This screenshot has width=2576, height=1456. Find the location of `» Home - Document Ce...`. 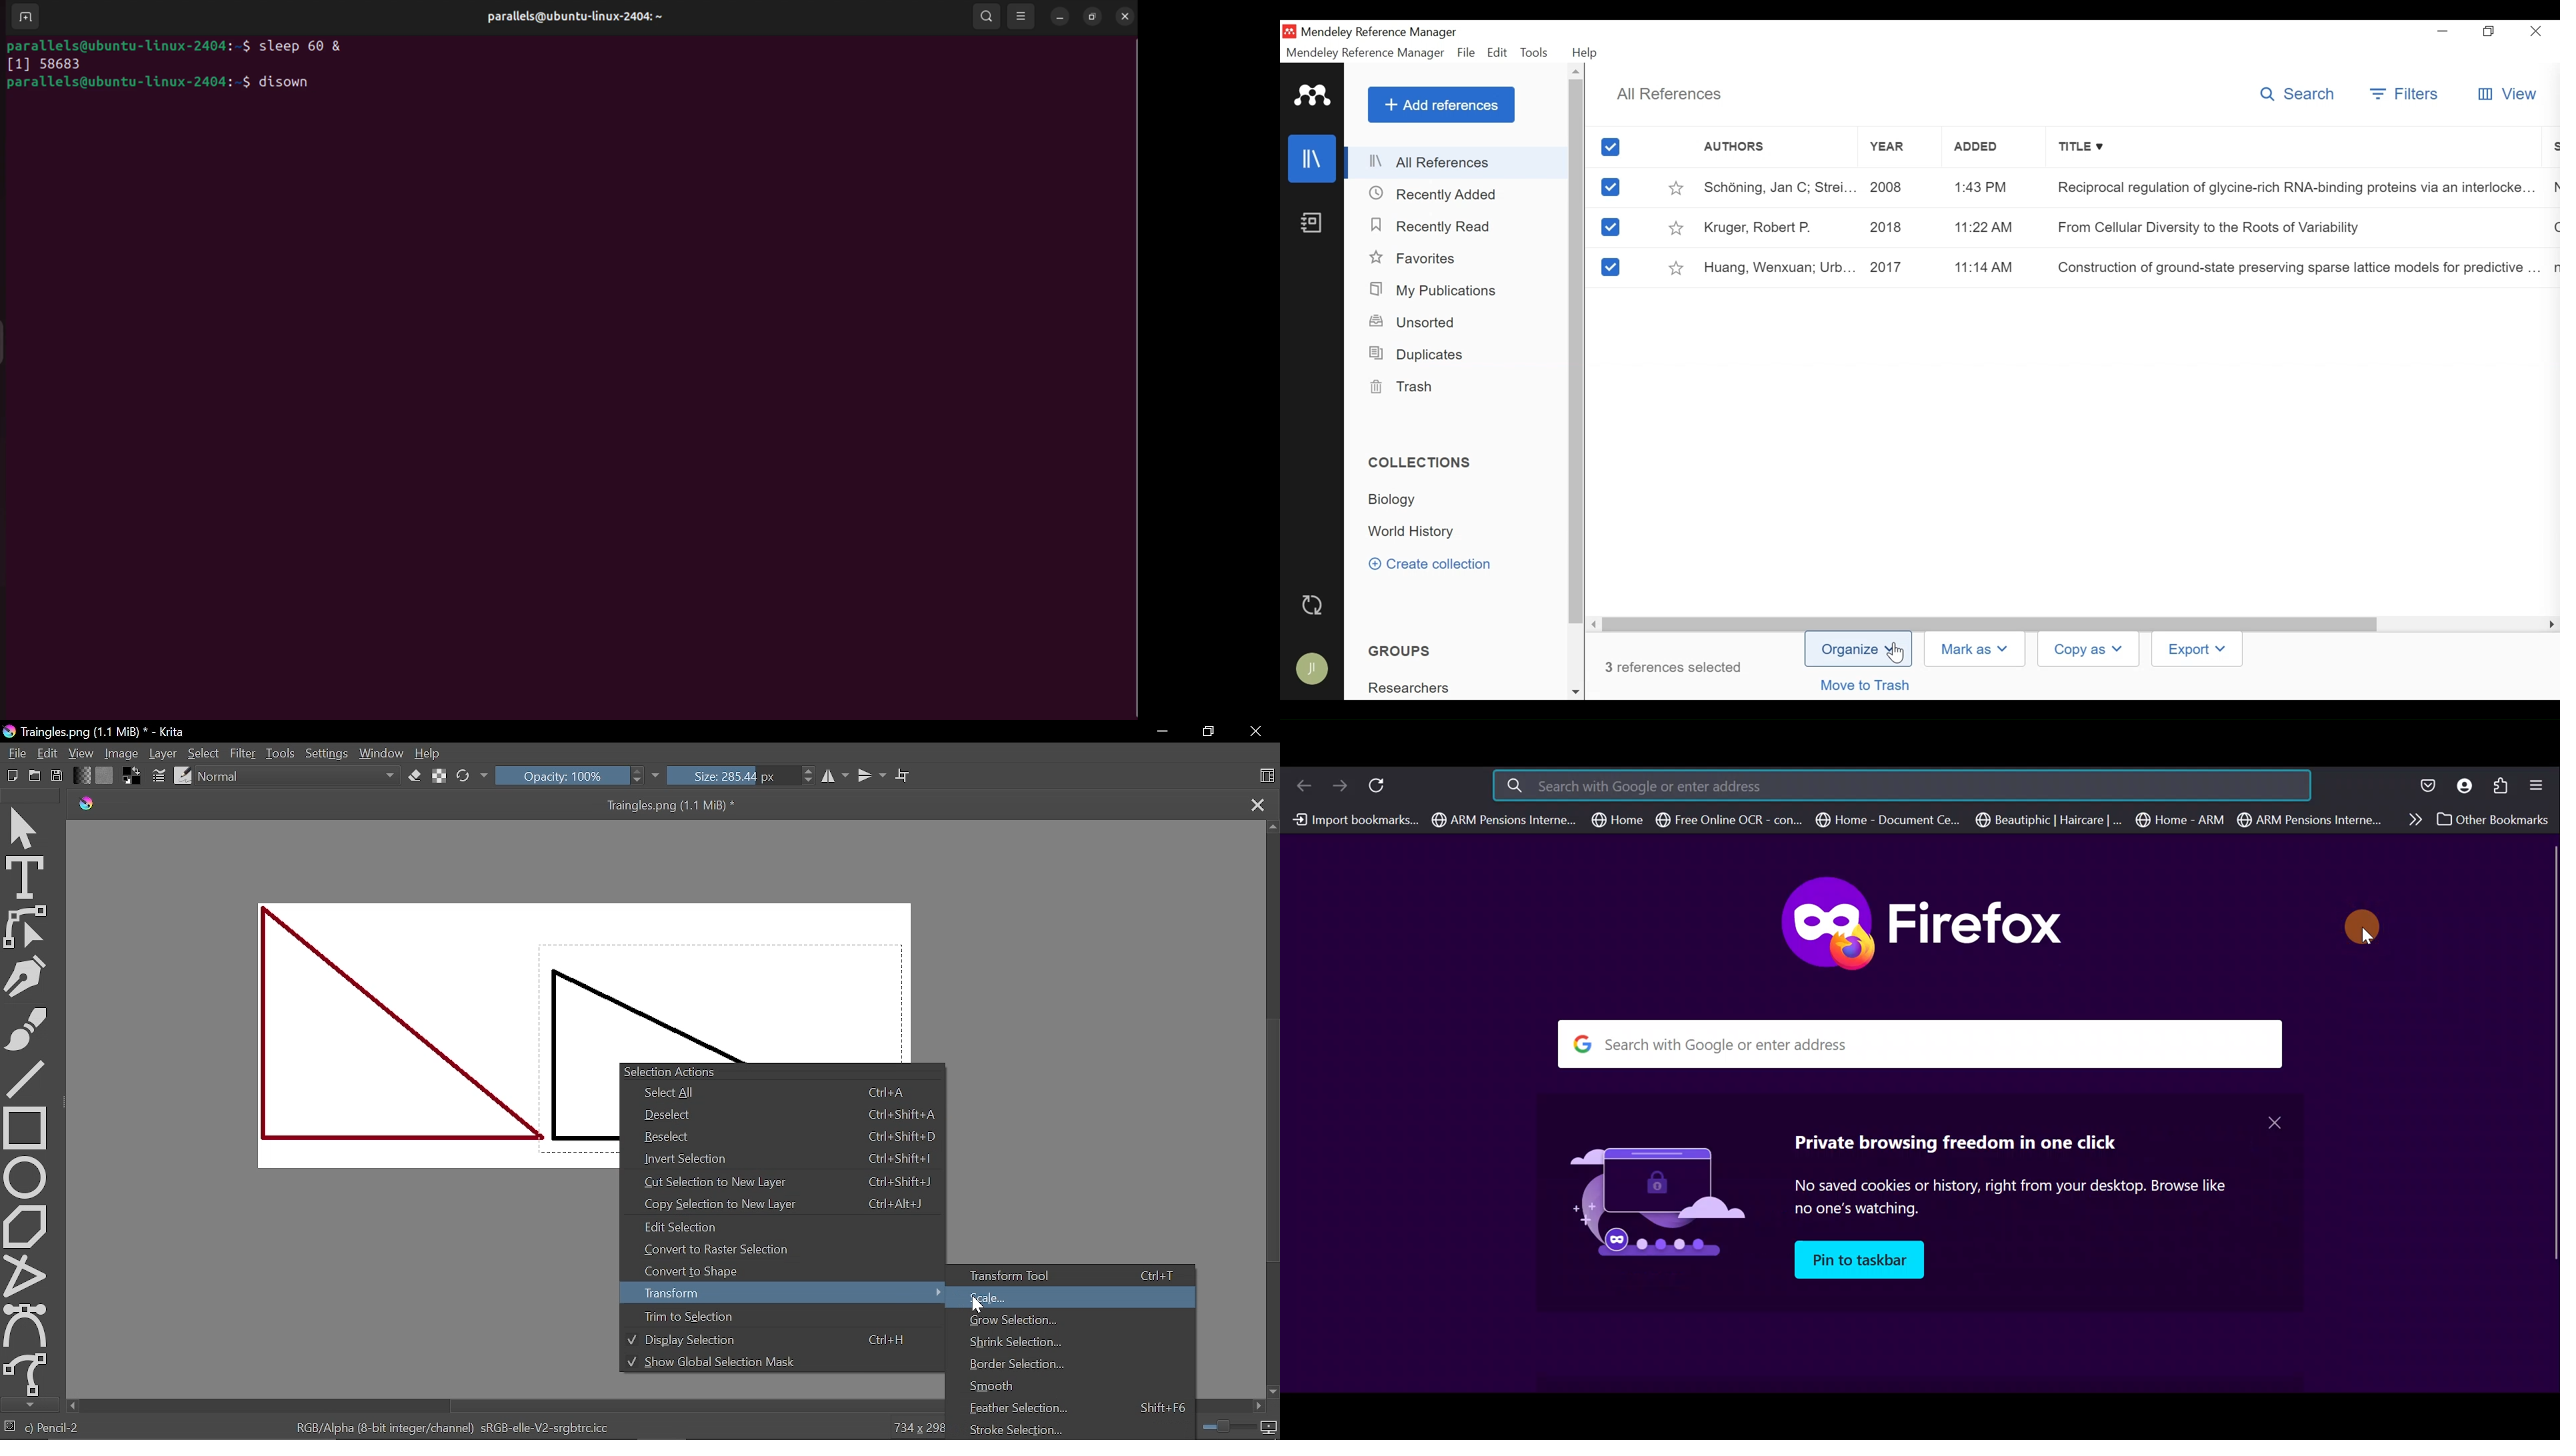

» Home - Document Ce... is located at coordinates (1887, 820).